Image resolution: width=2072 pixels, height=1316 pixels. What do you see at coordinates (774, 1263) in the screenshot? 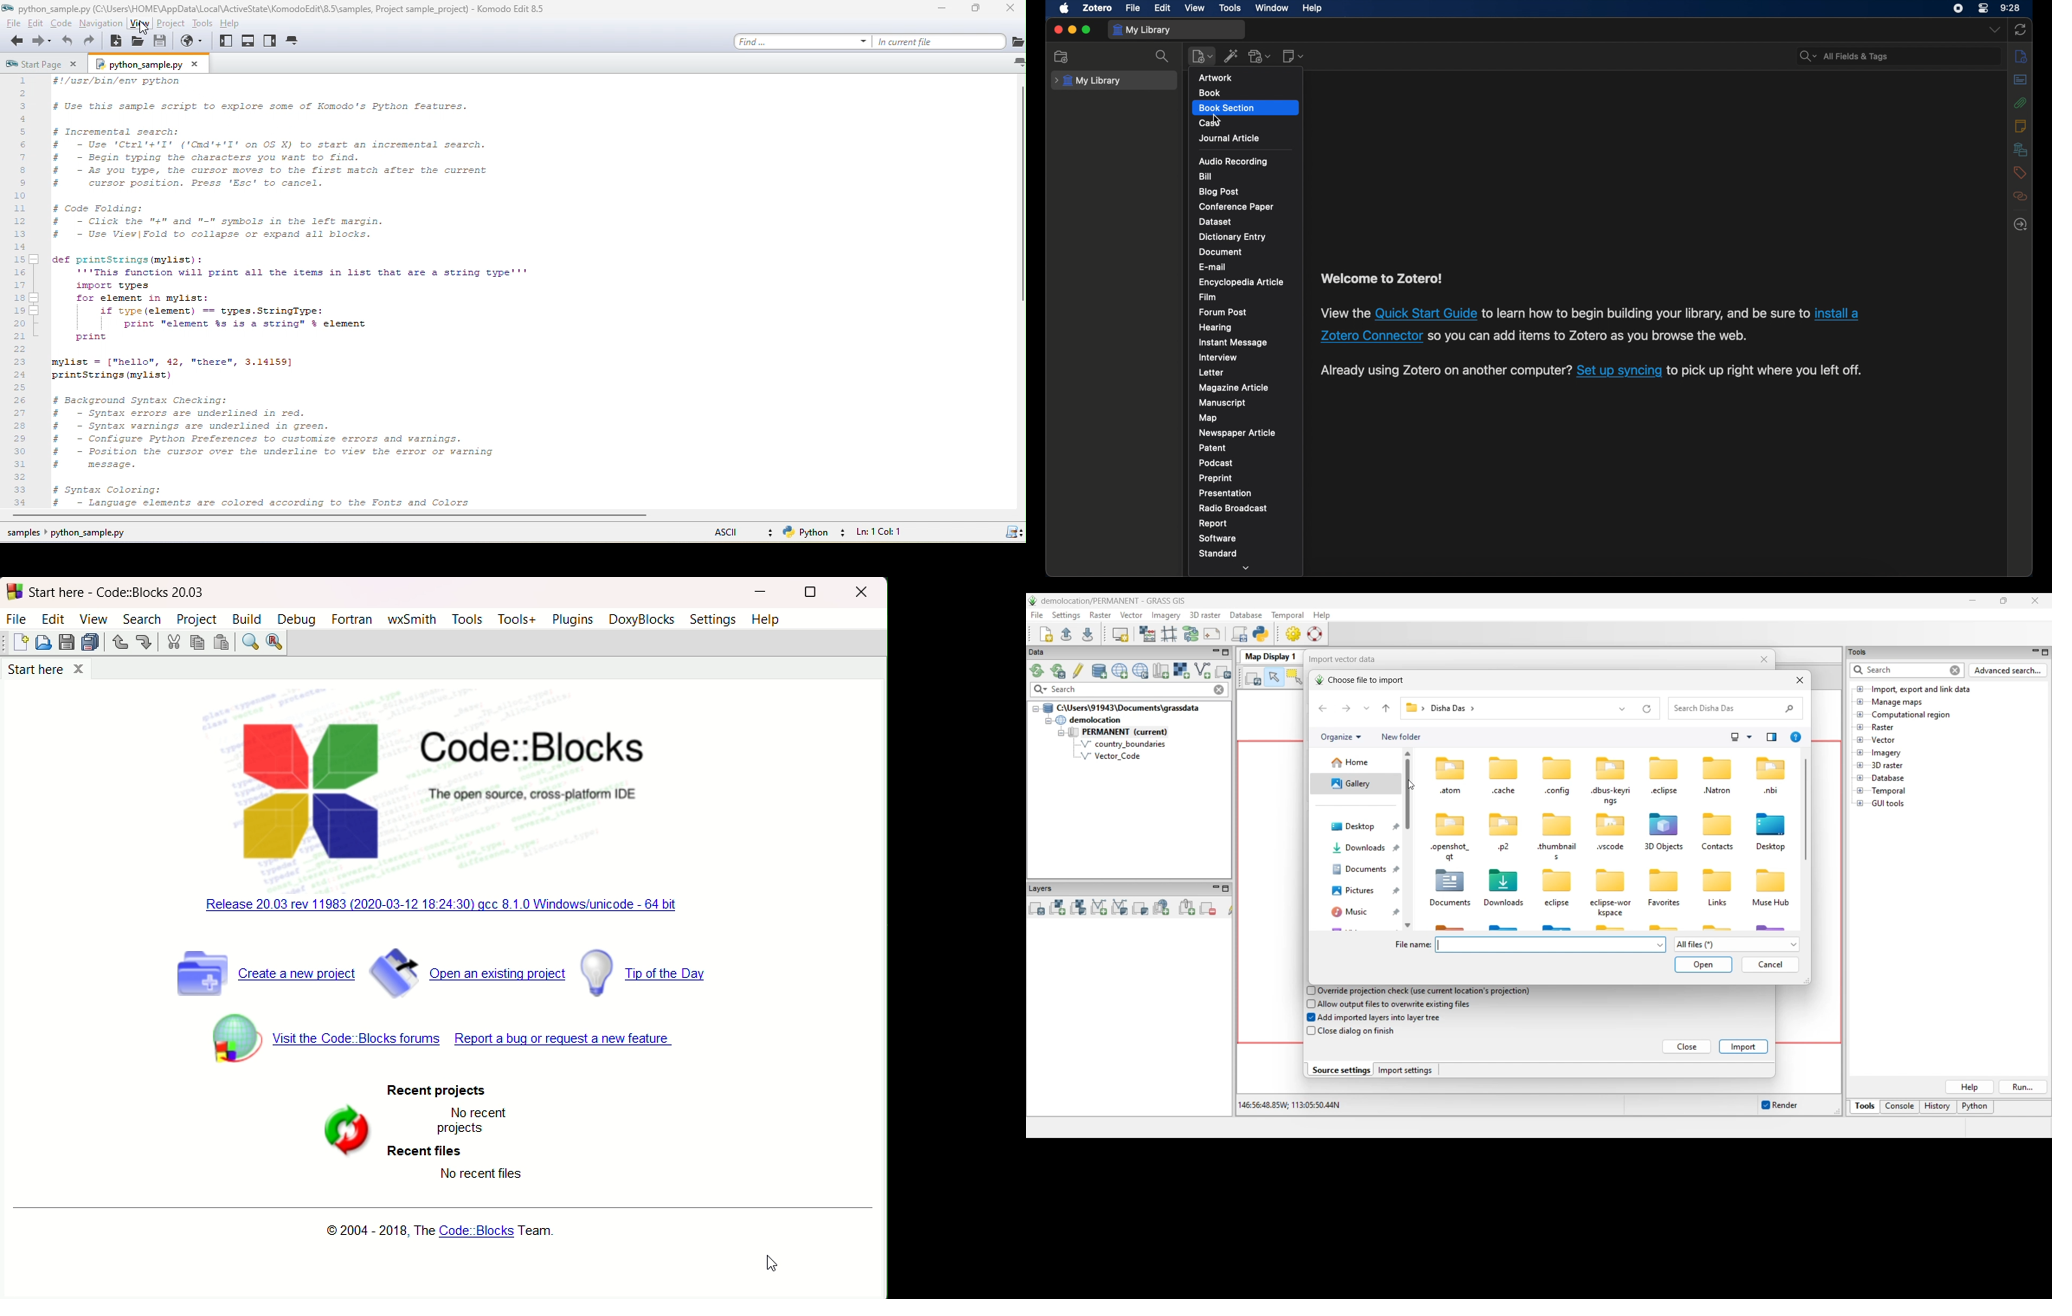
I see `Cursor` at bounding box center [774, 1263].